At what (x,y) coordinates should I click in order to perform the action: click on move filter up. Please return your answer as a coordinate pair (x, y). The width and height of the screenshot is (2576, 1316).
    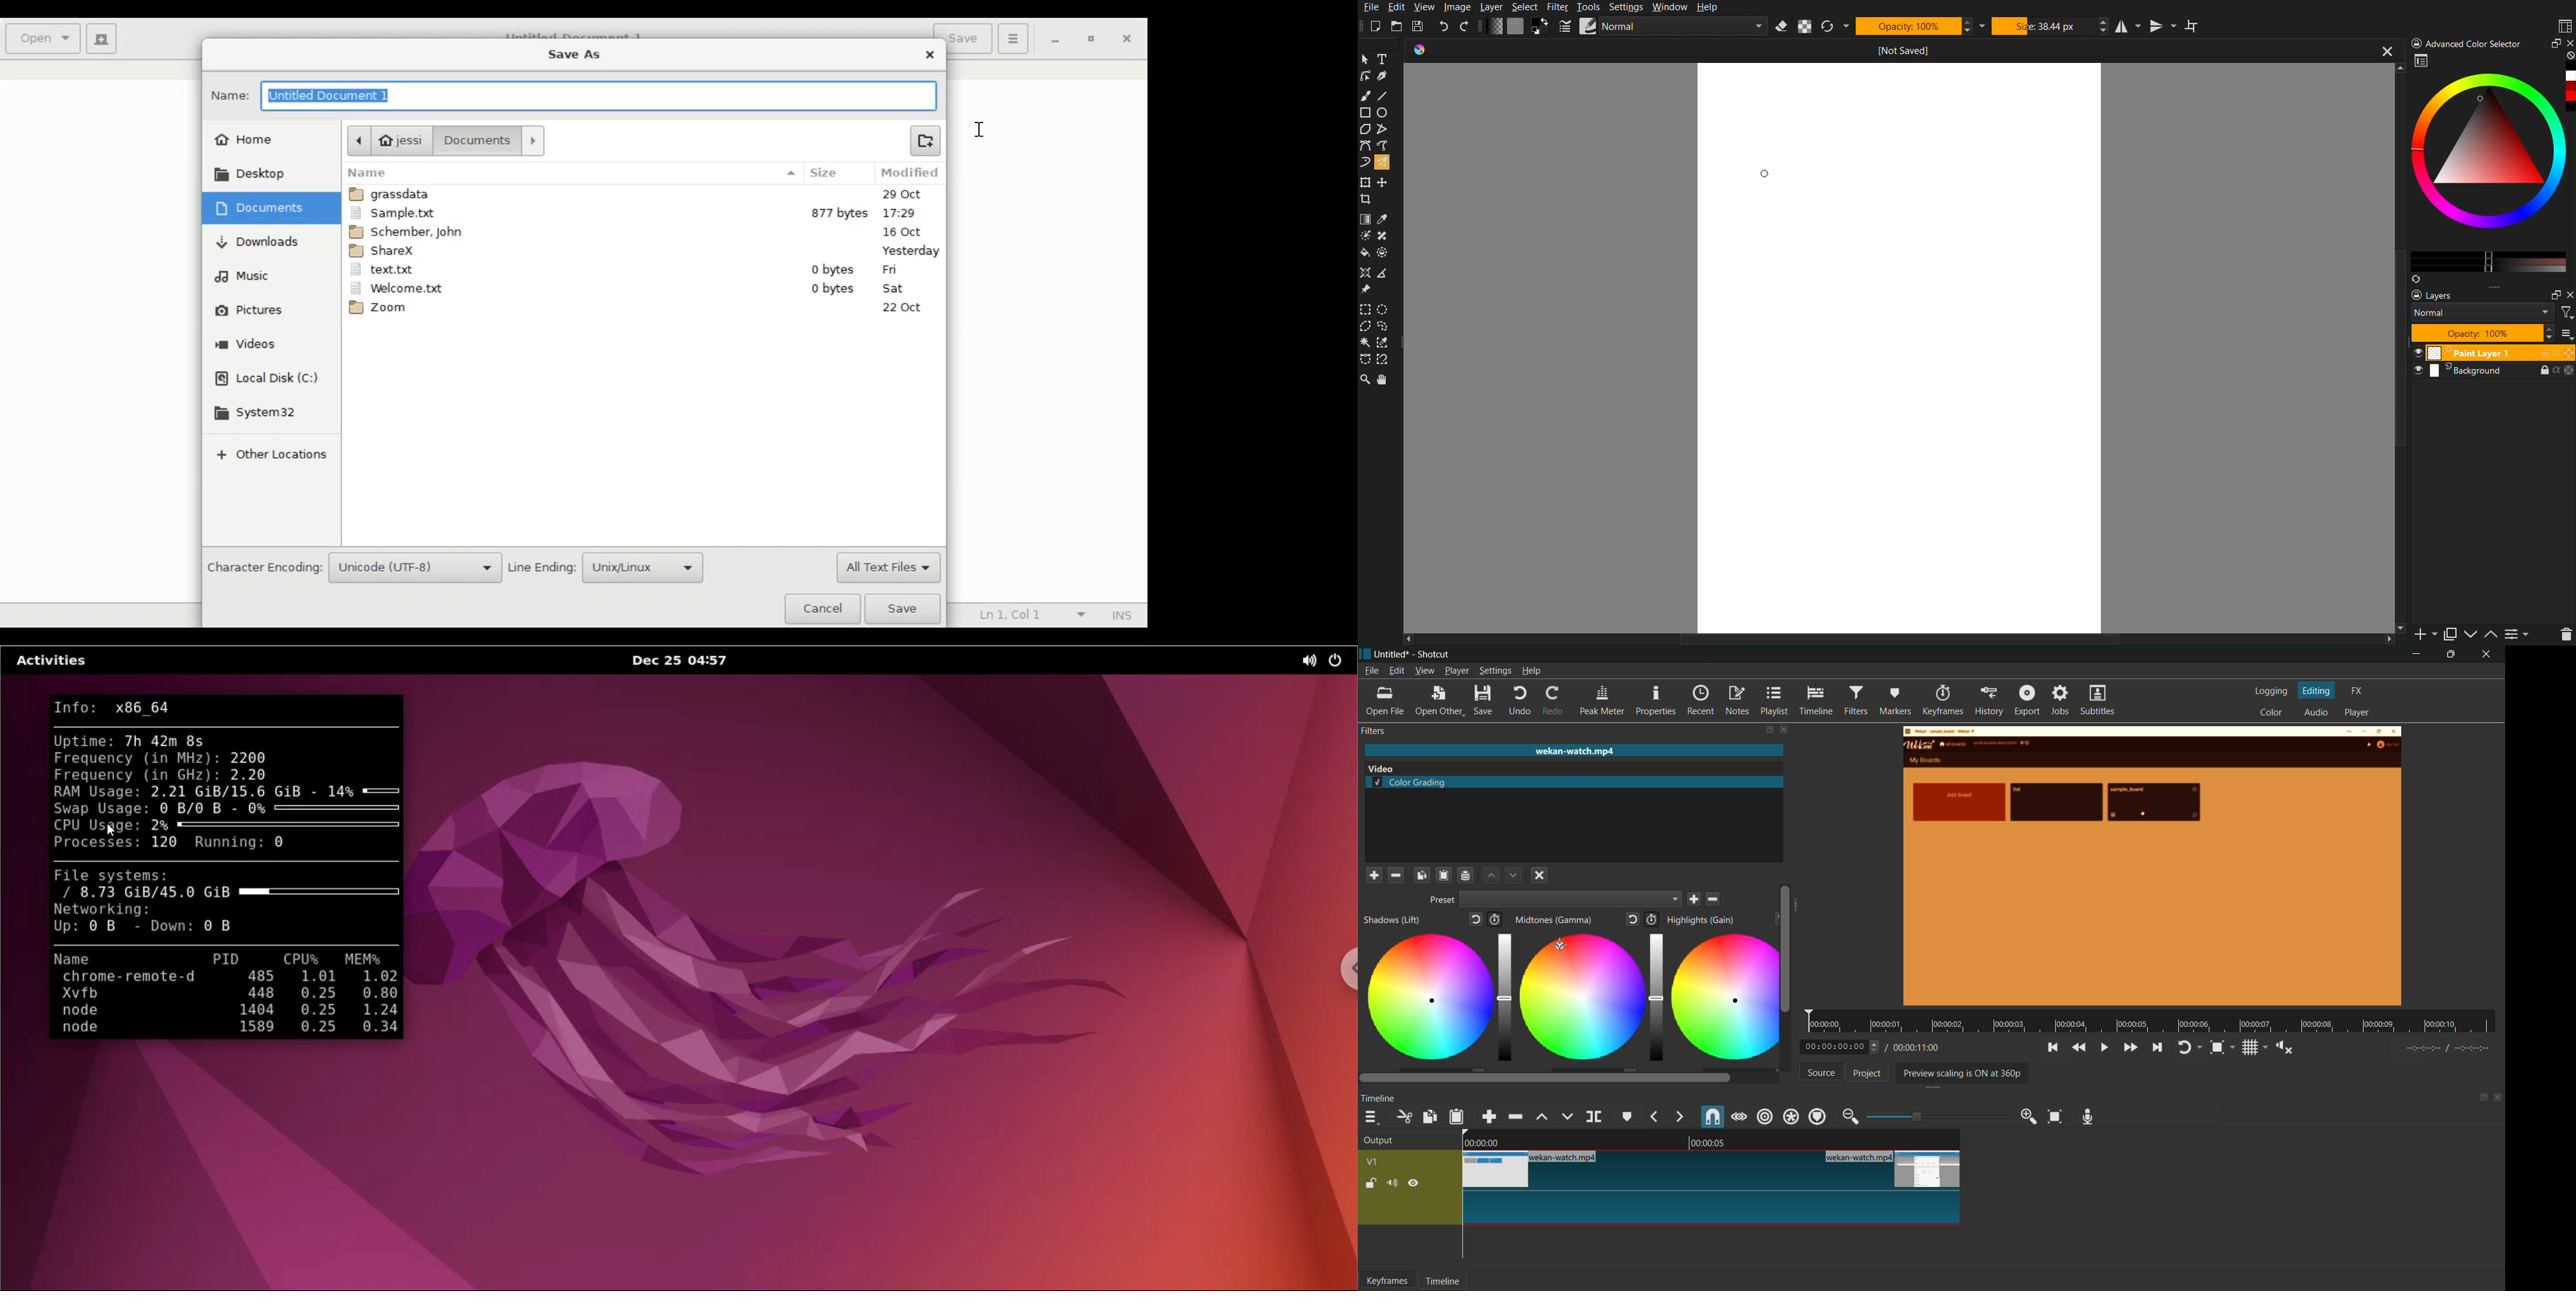
    Looking at the image, I should click on (1490, 876).